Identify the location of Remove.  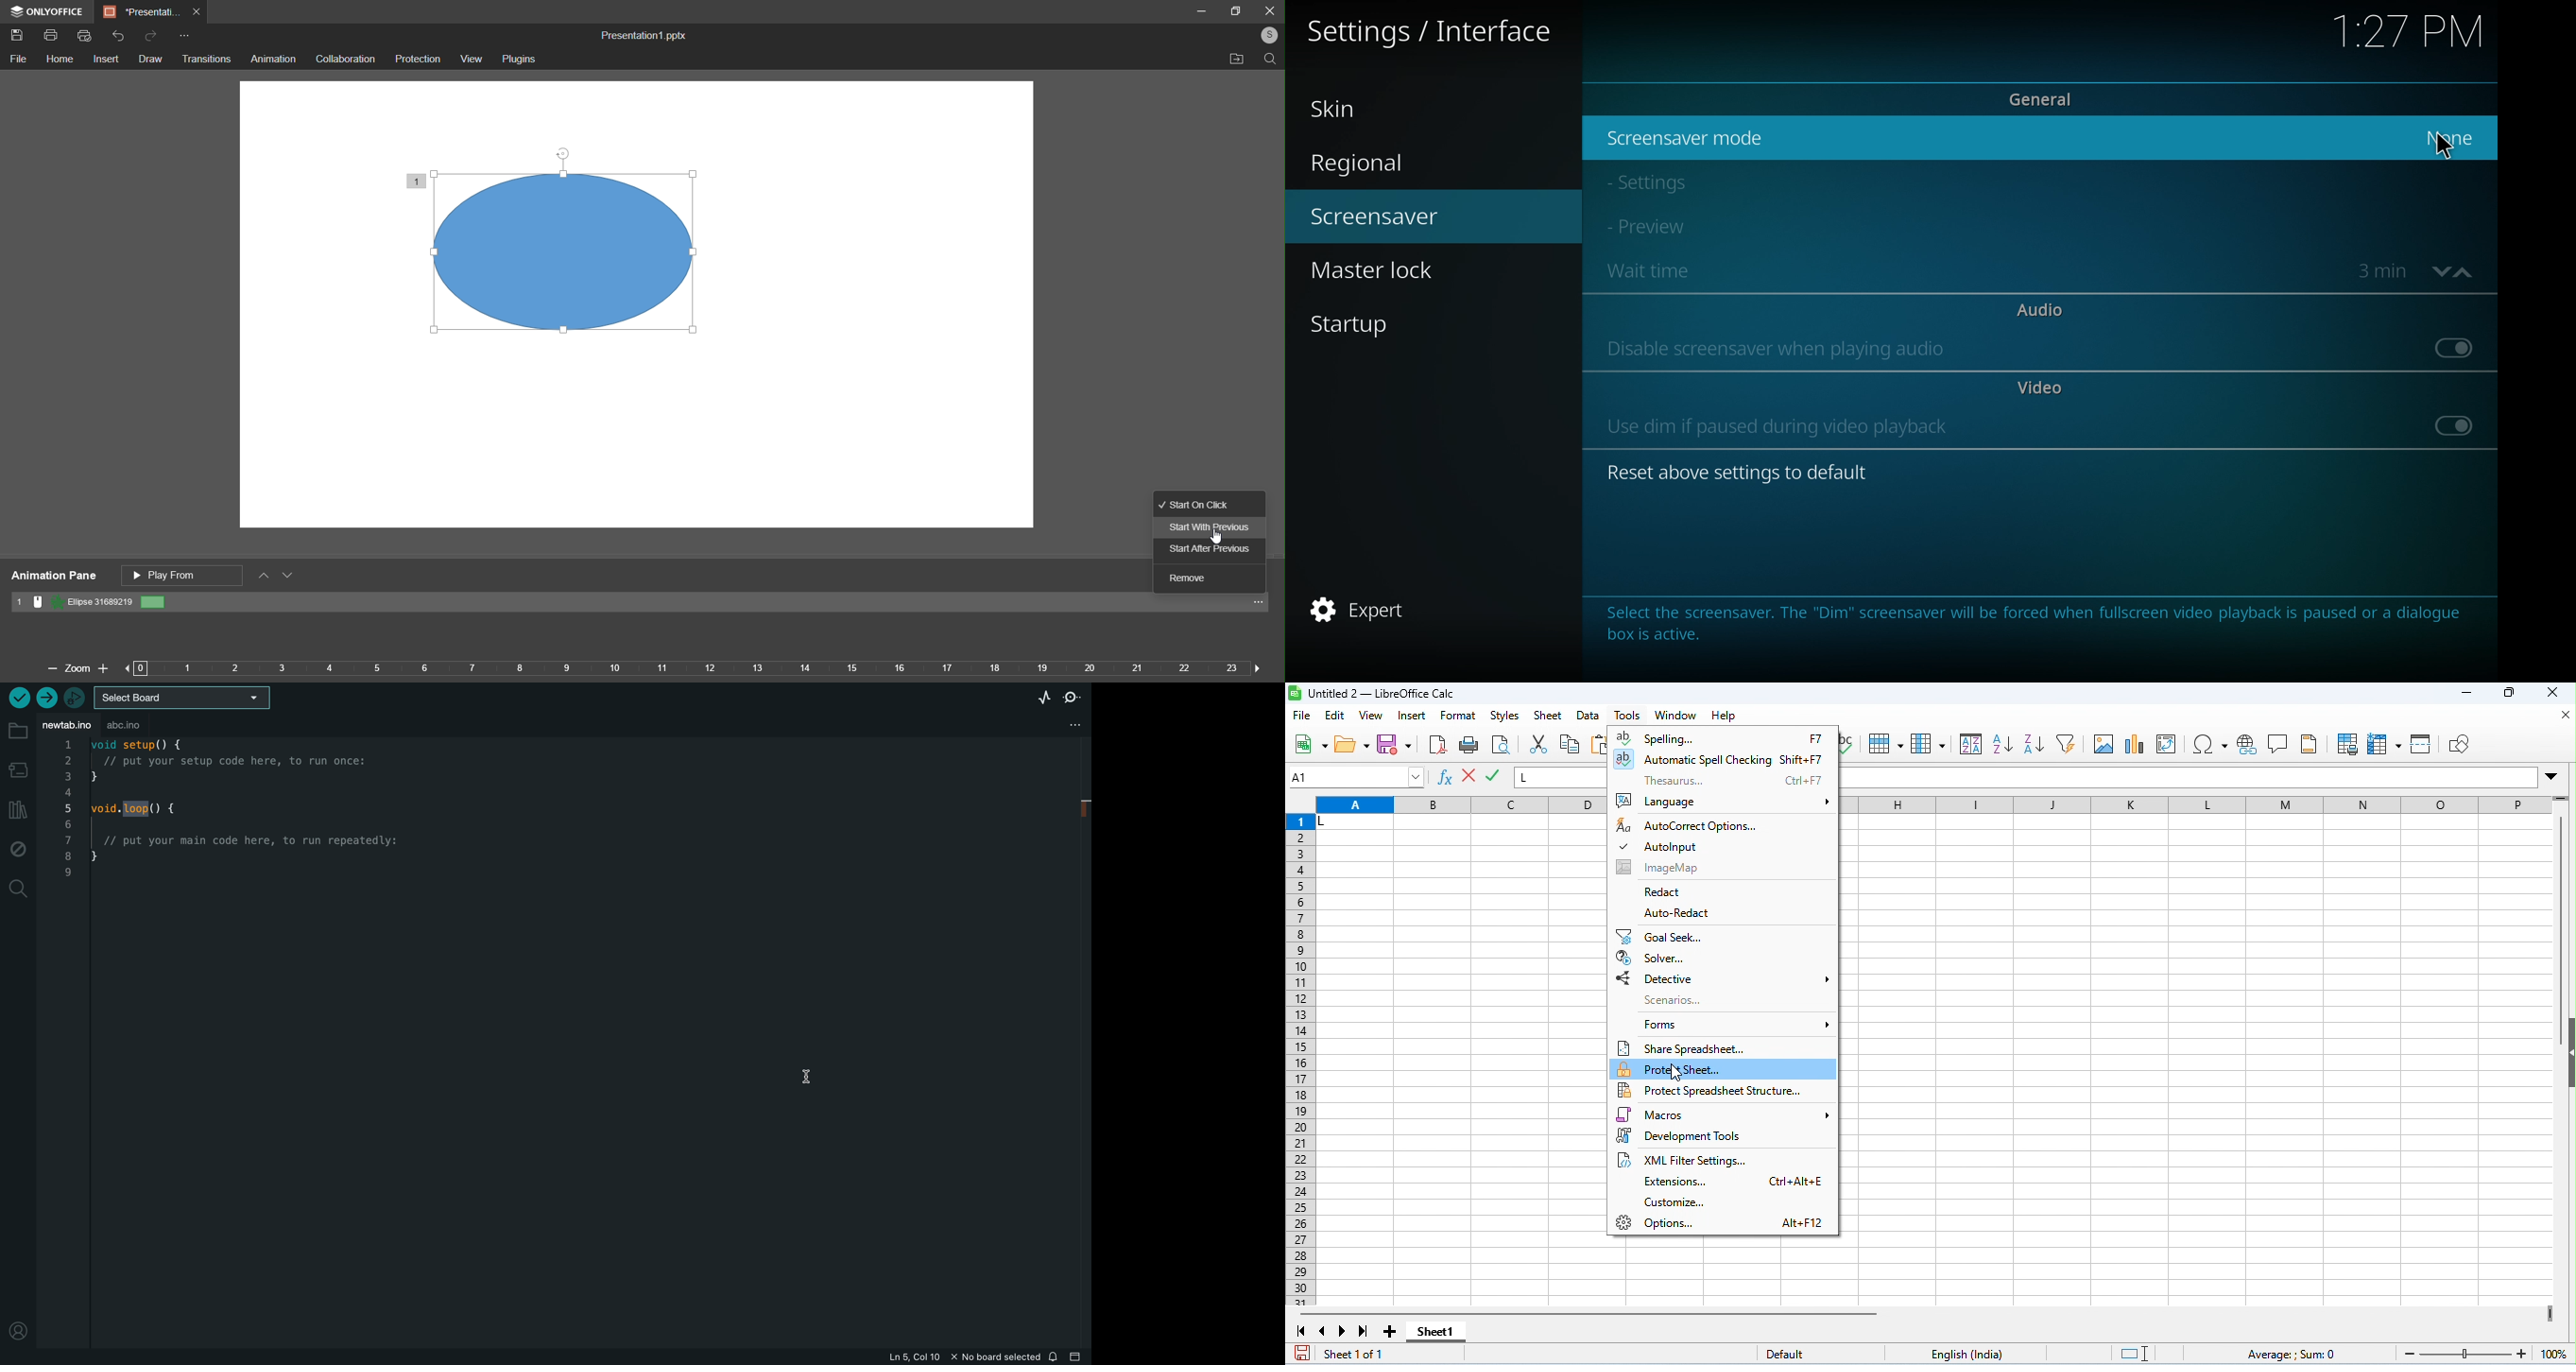
(1196, 579).